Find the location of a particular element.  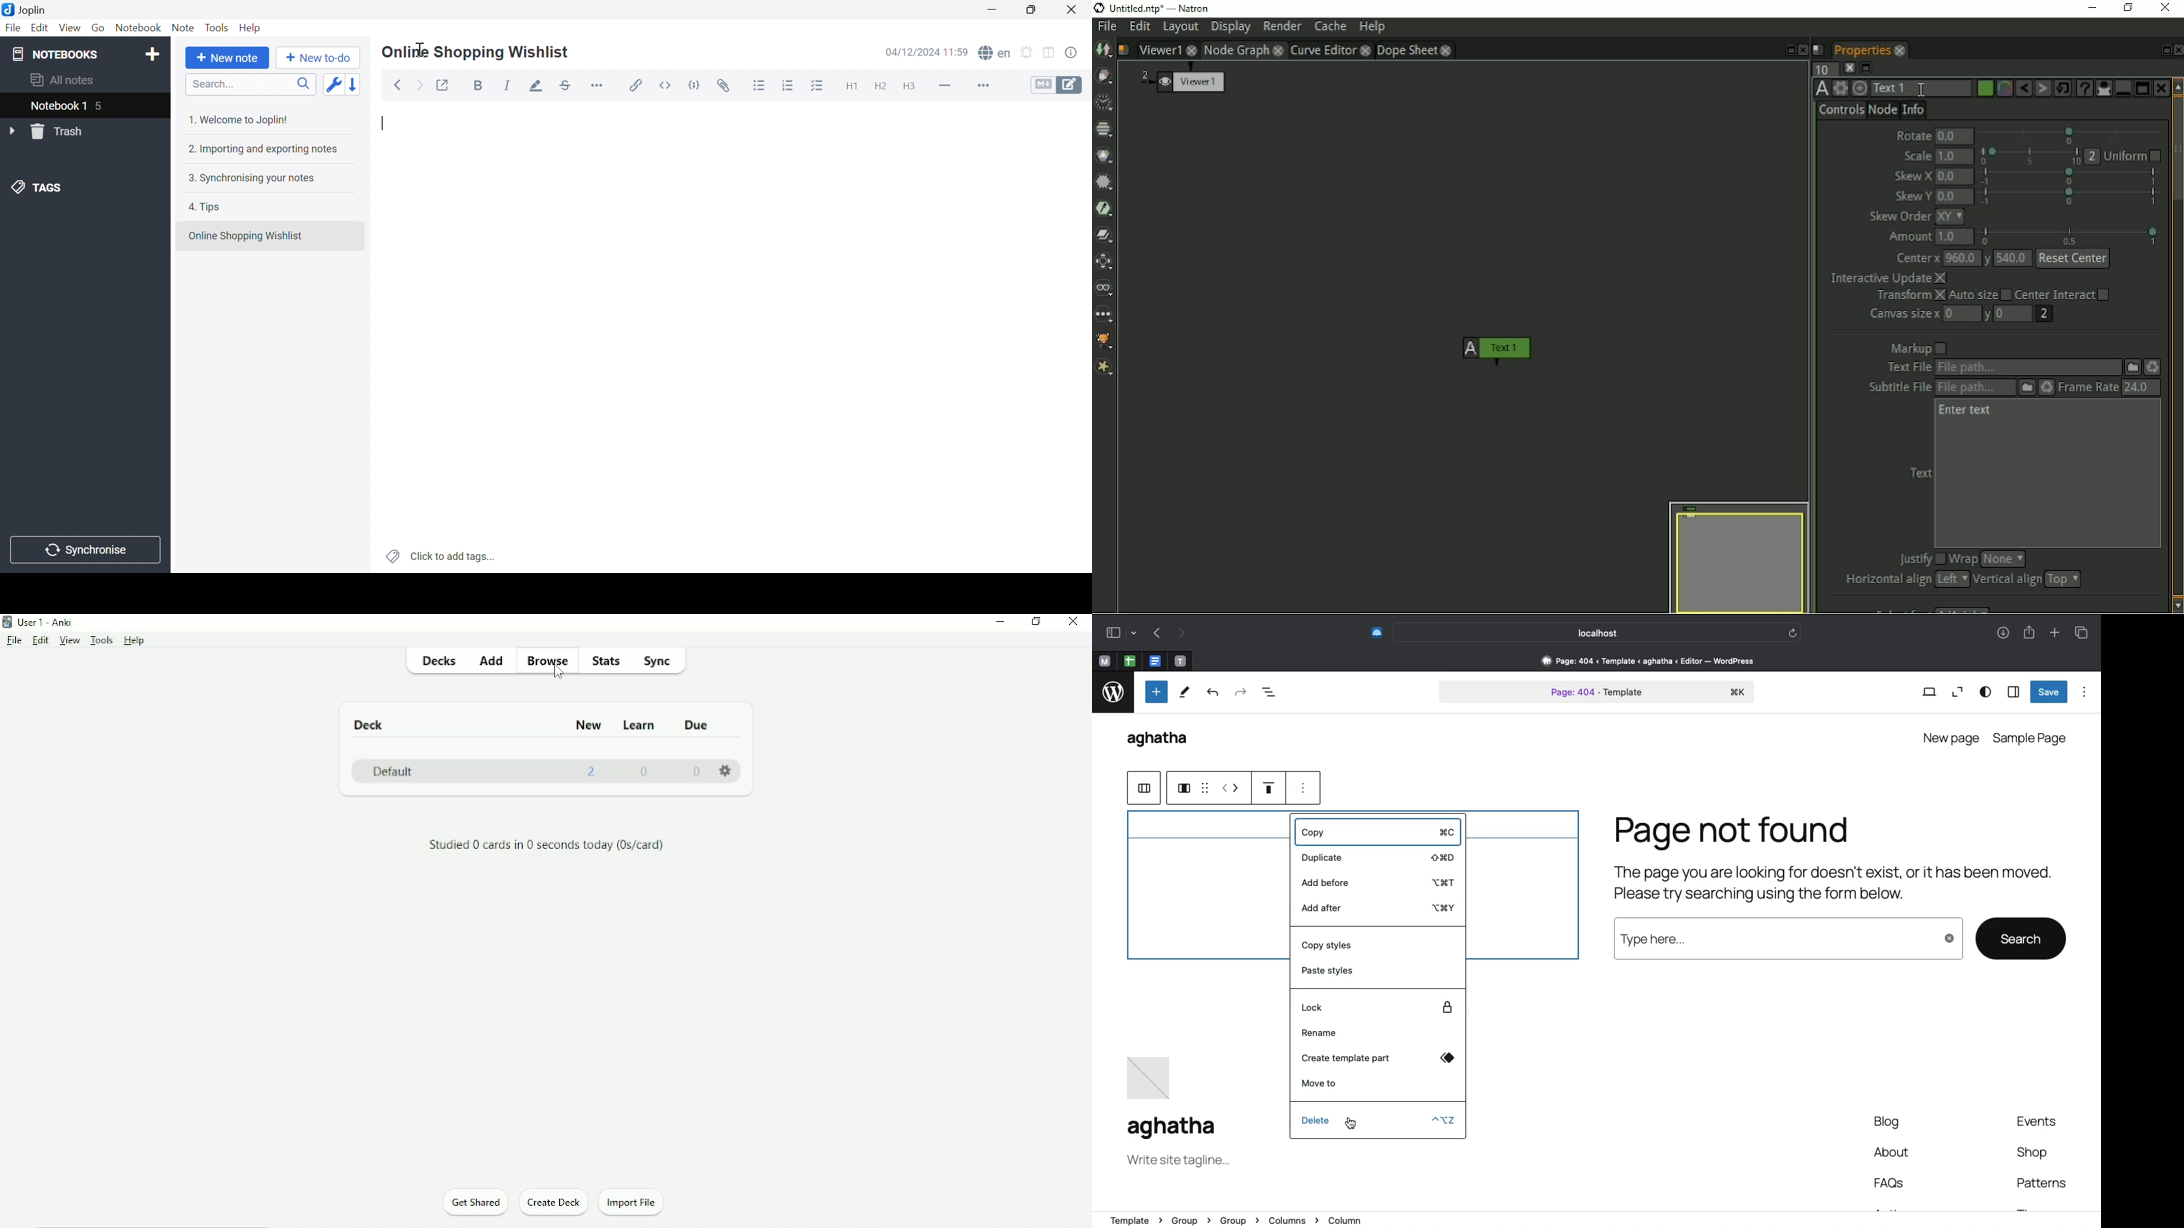

Tools is located at coordinates (101, 641).